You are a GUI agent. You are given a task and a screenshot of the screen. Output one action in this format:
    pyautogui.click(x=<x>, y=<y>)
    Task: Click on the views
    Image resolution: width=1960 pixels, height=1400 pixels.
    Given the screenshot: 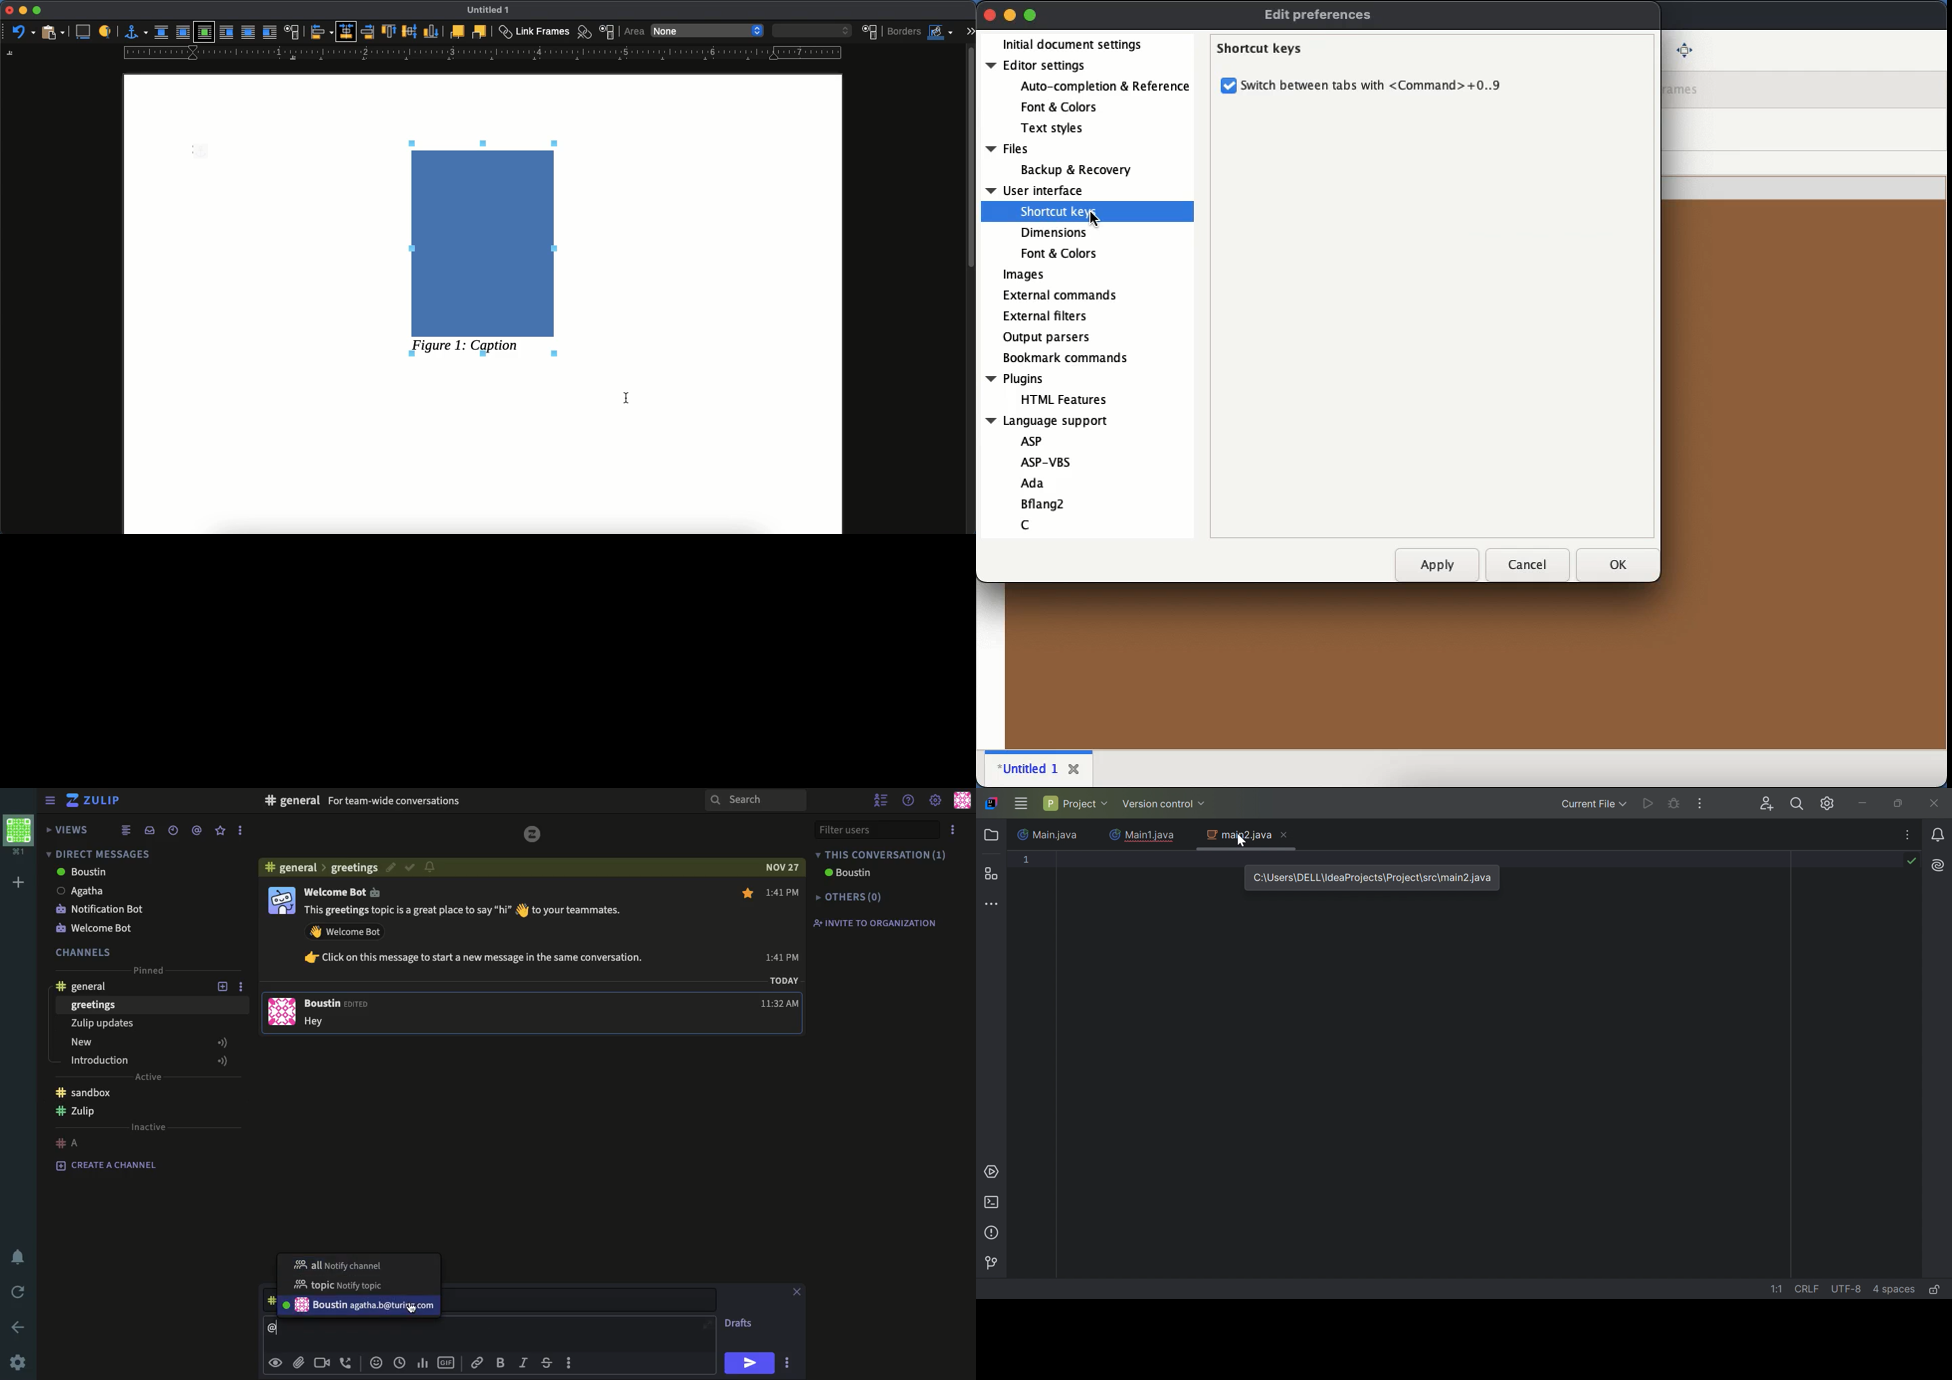 What is the action you would take?
    pyautogui.click(x=65, y=829)
    